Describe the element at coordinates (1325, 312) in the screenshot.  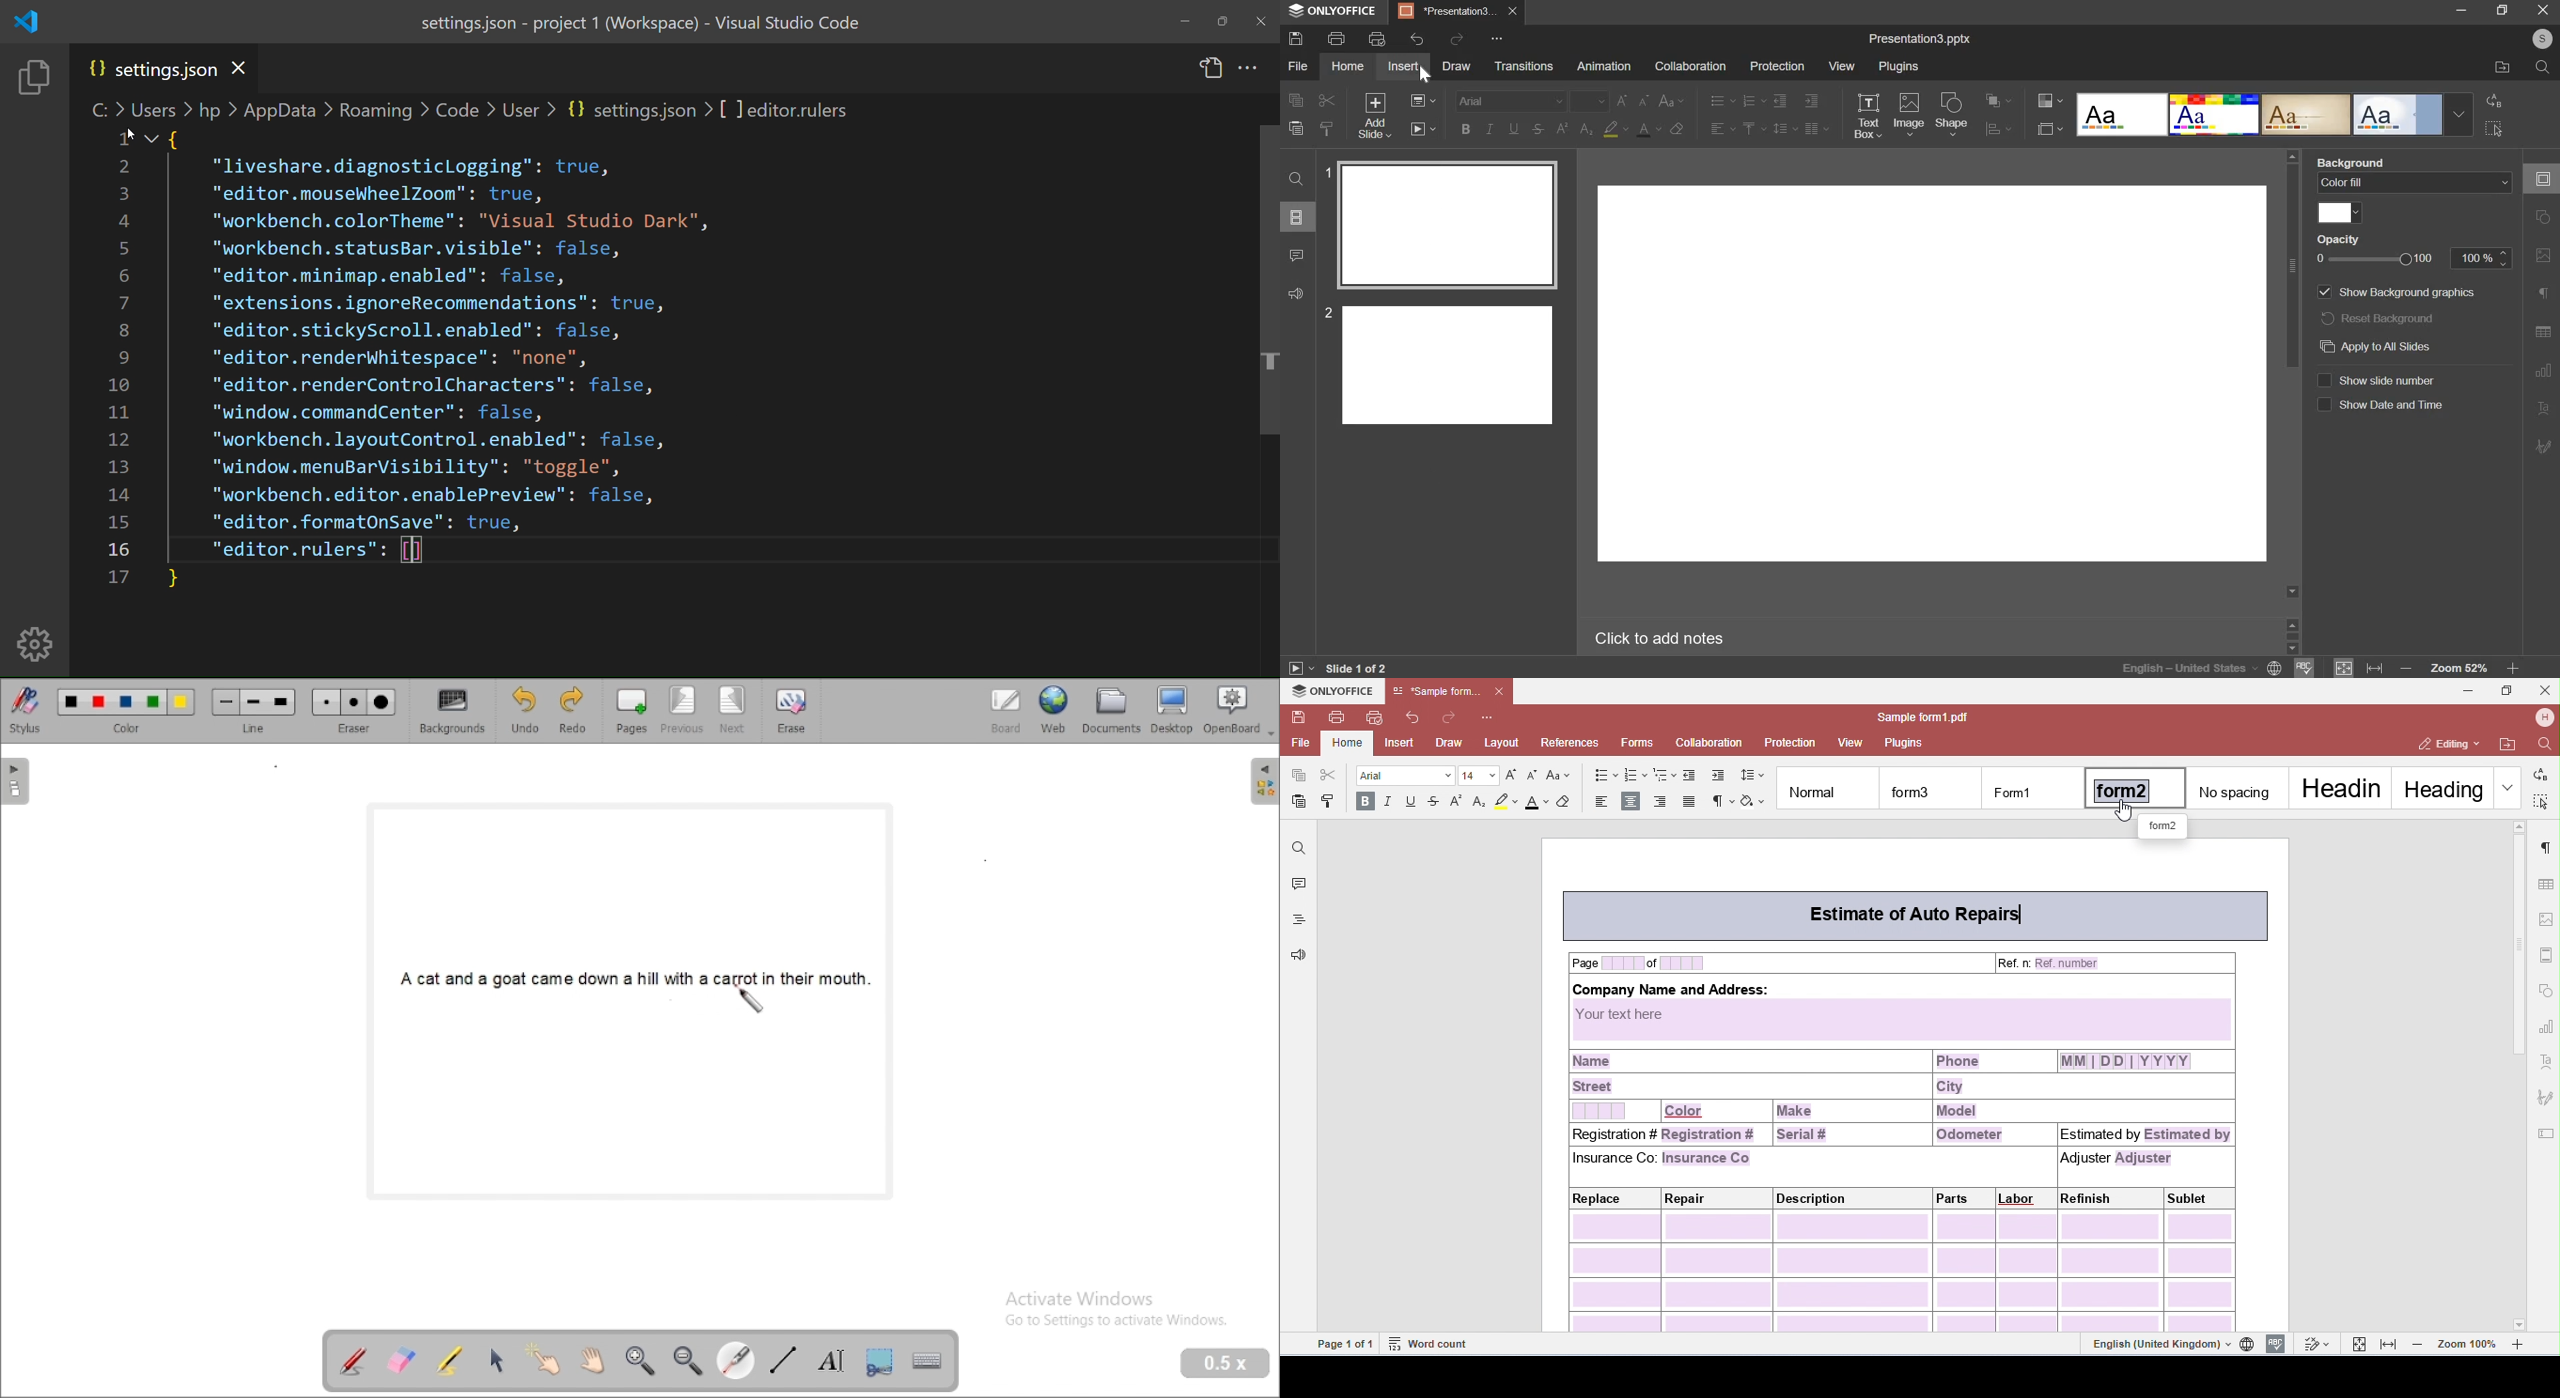
I see `slide number` at that location.